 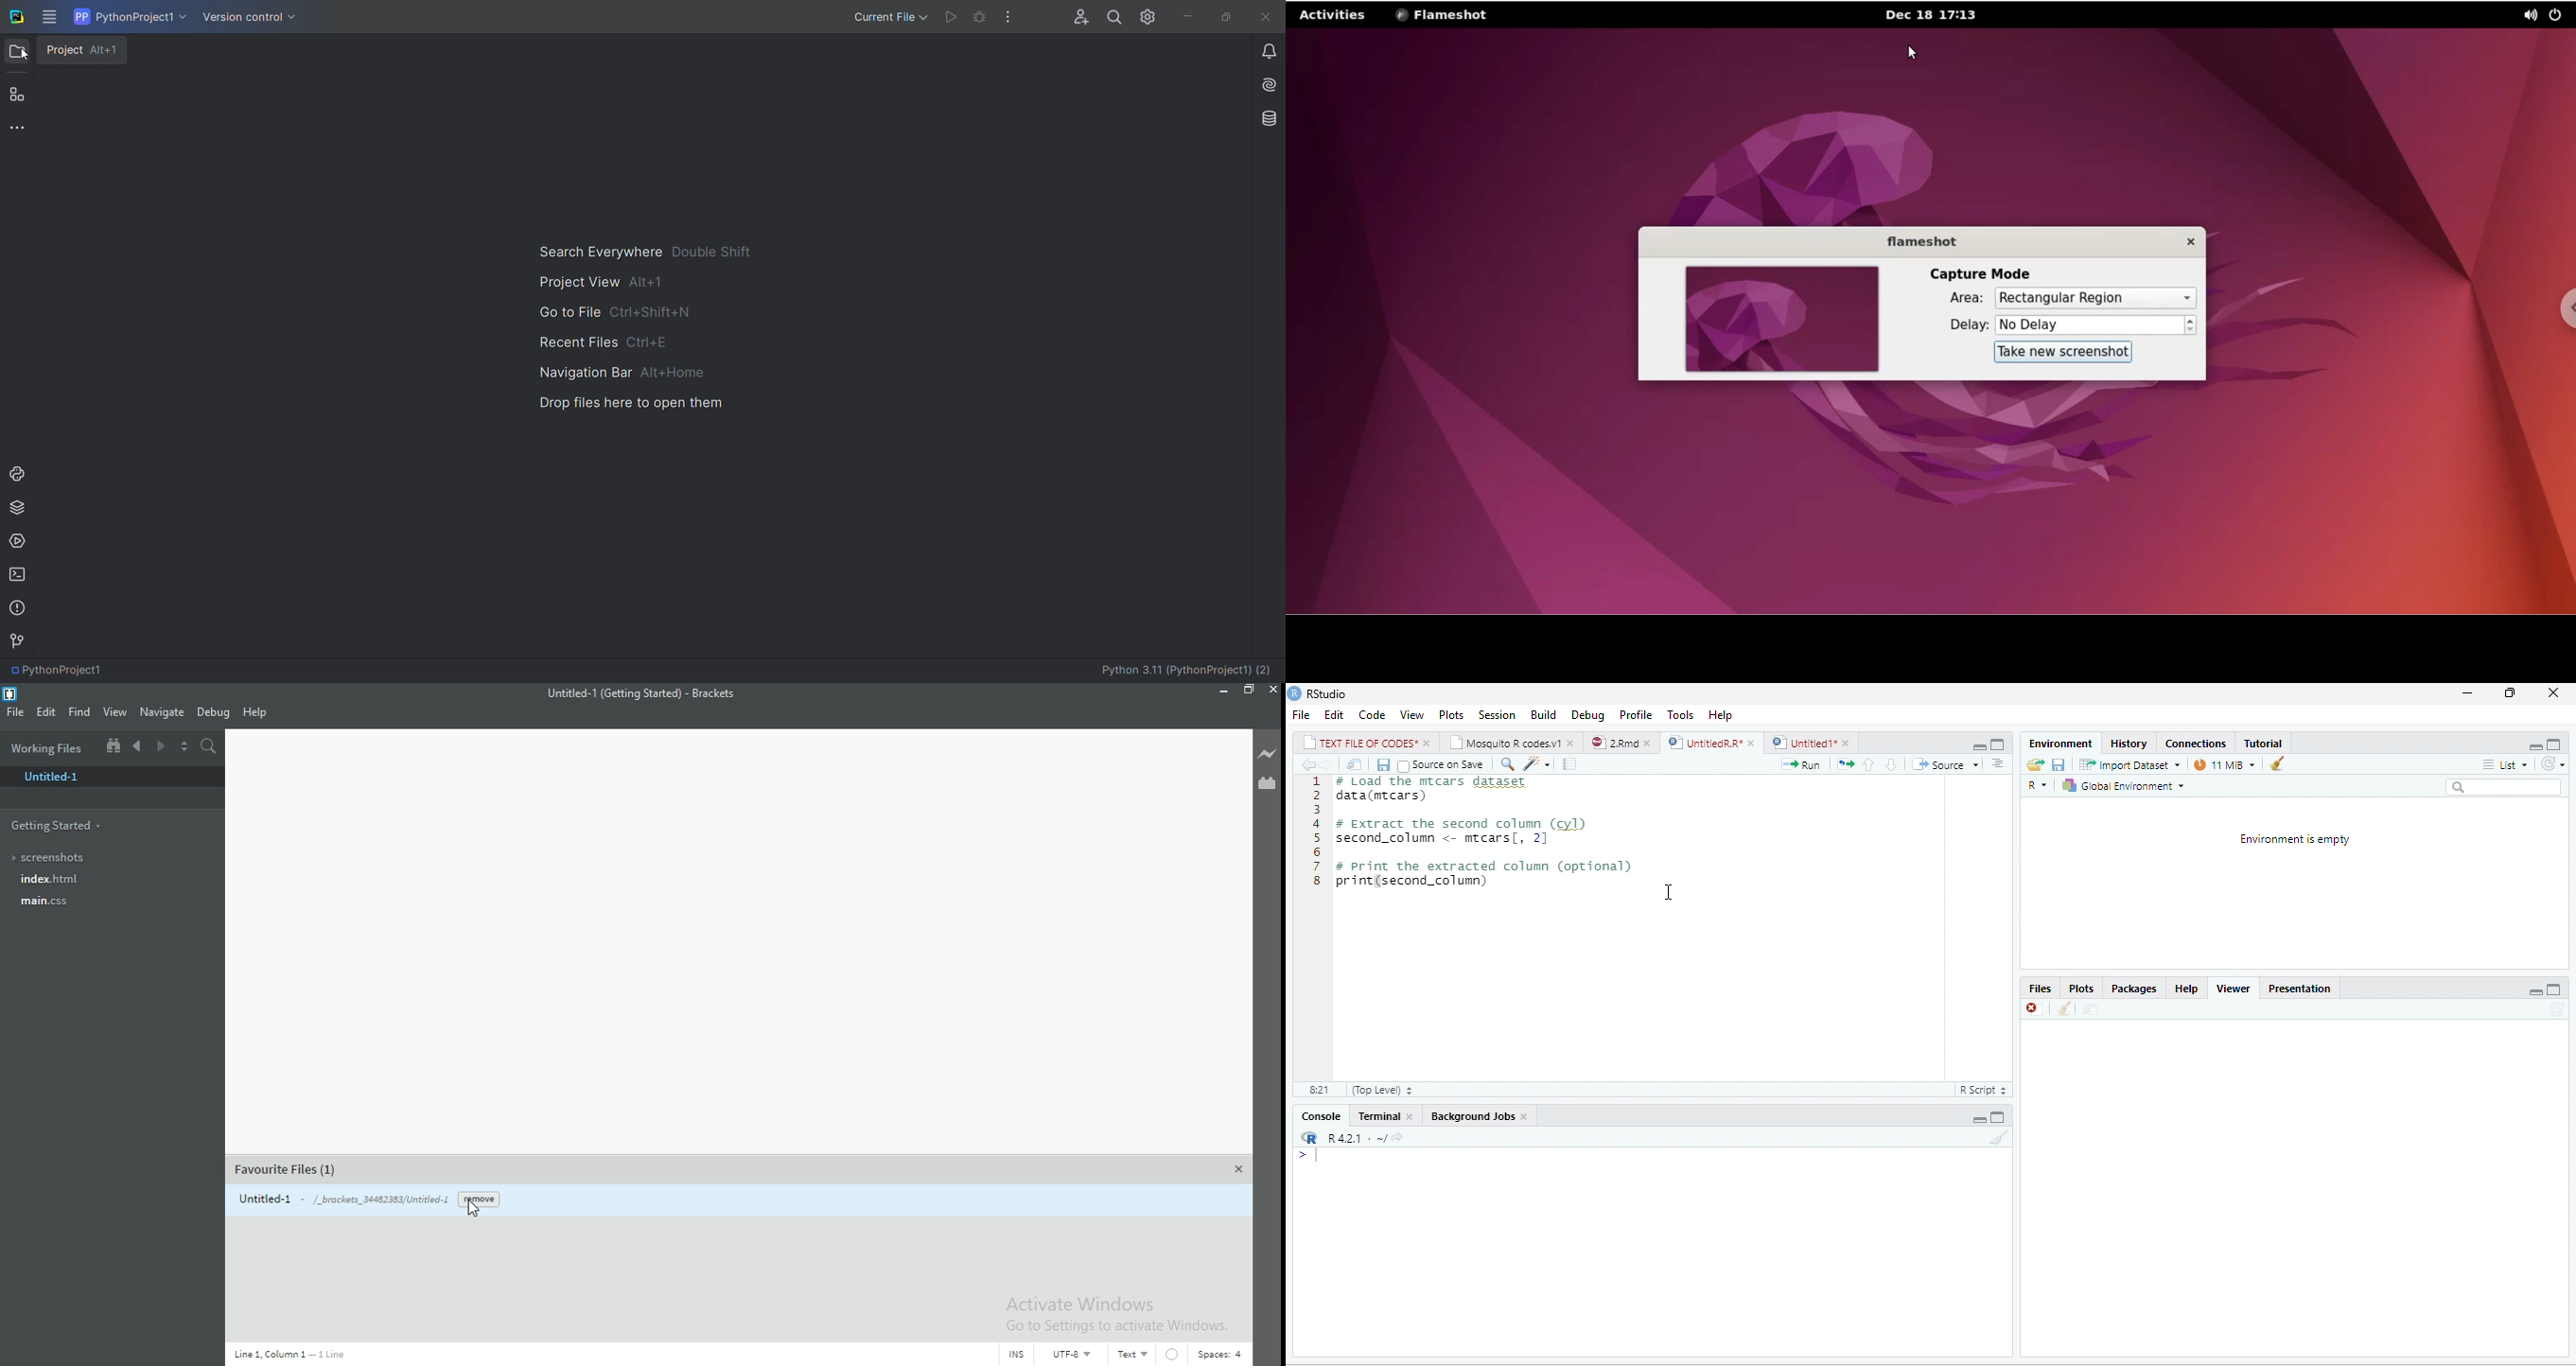 What do you see at coordinates (1377, 1117) in the screenshot?
I see `Terminal` at bounding box center [1377, 1117].